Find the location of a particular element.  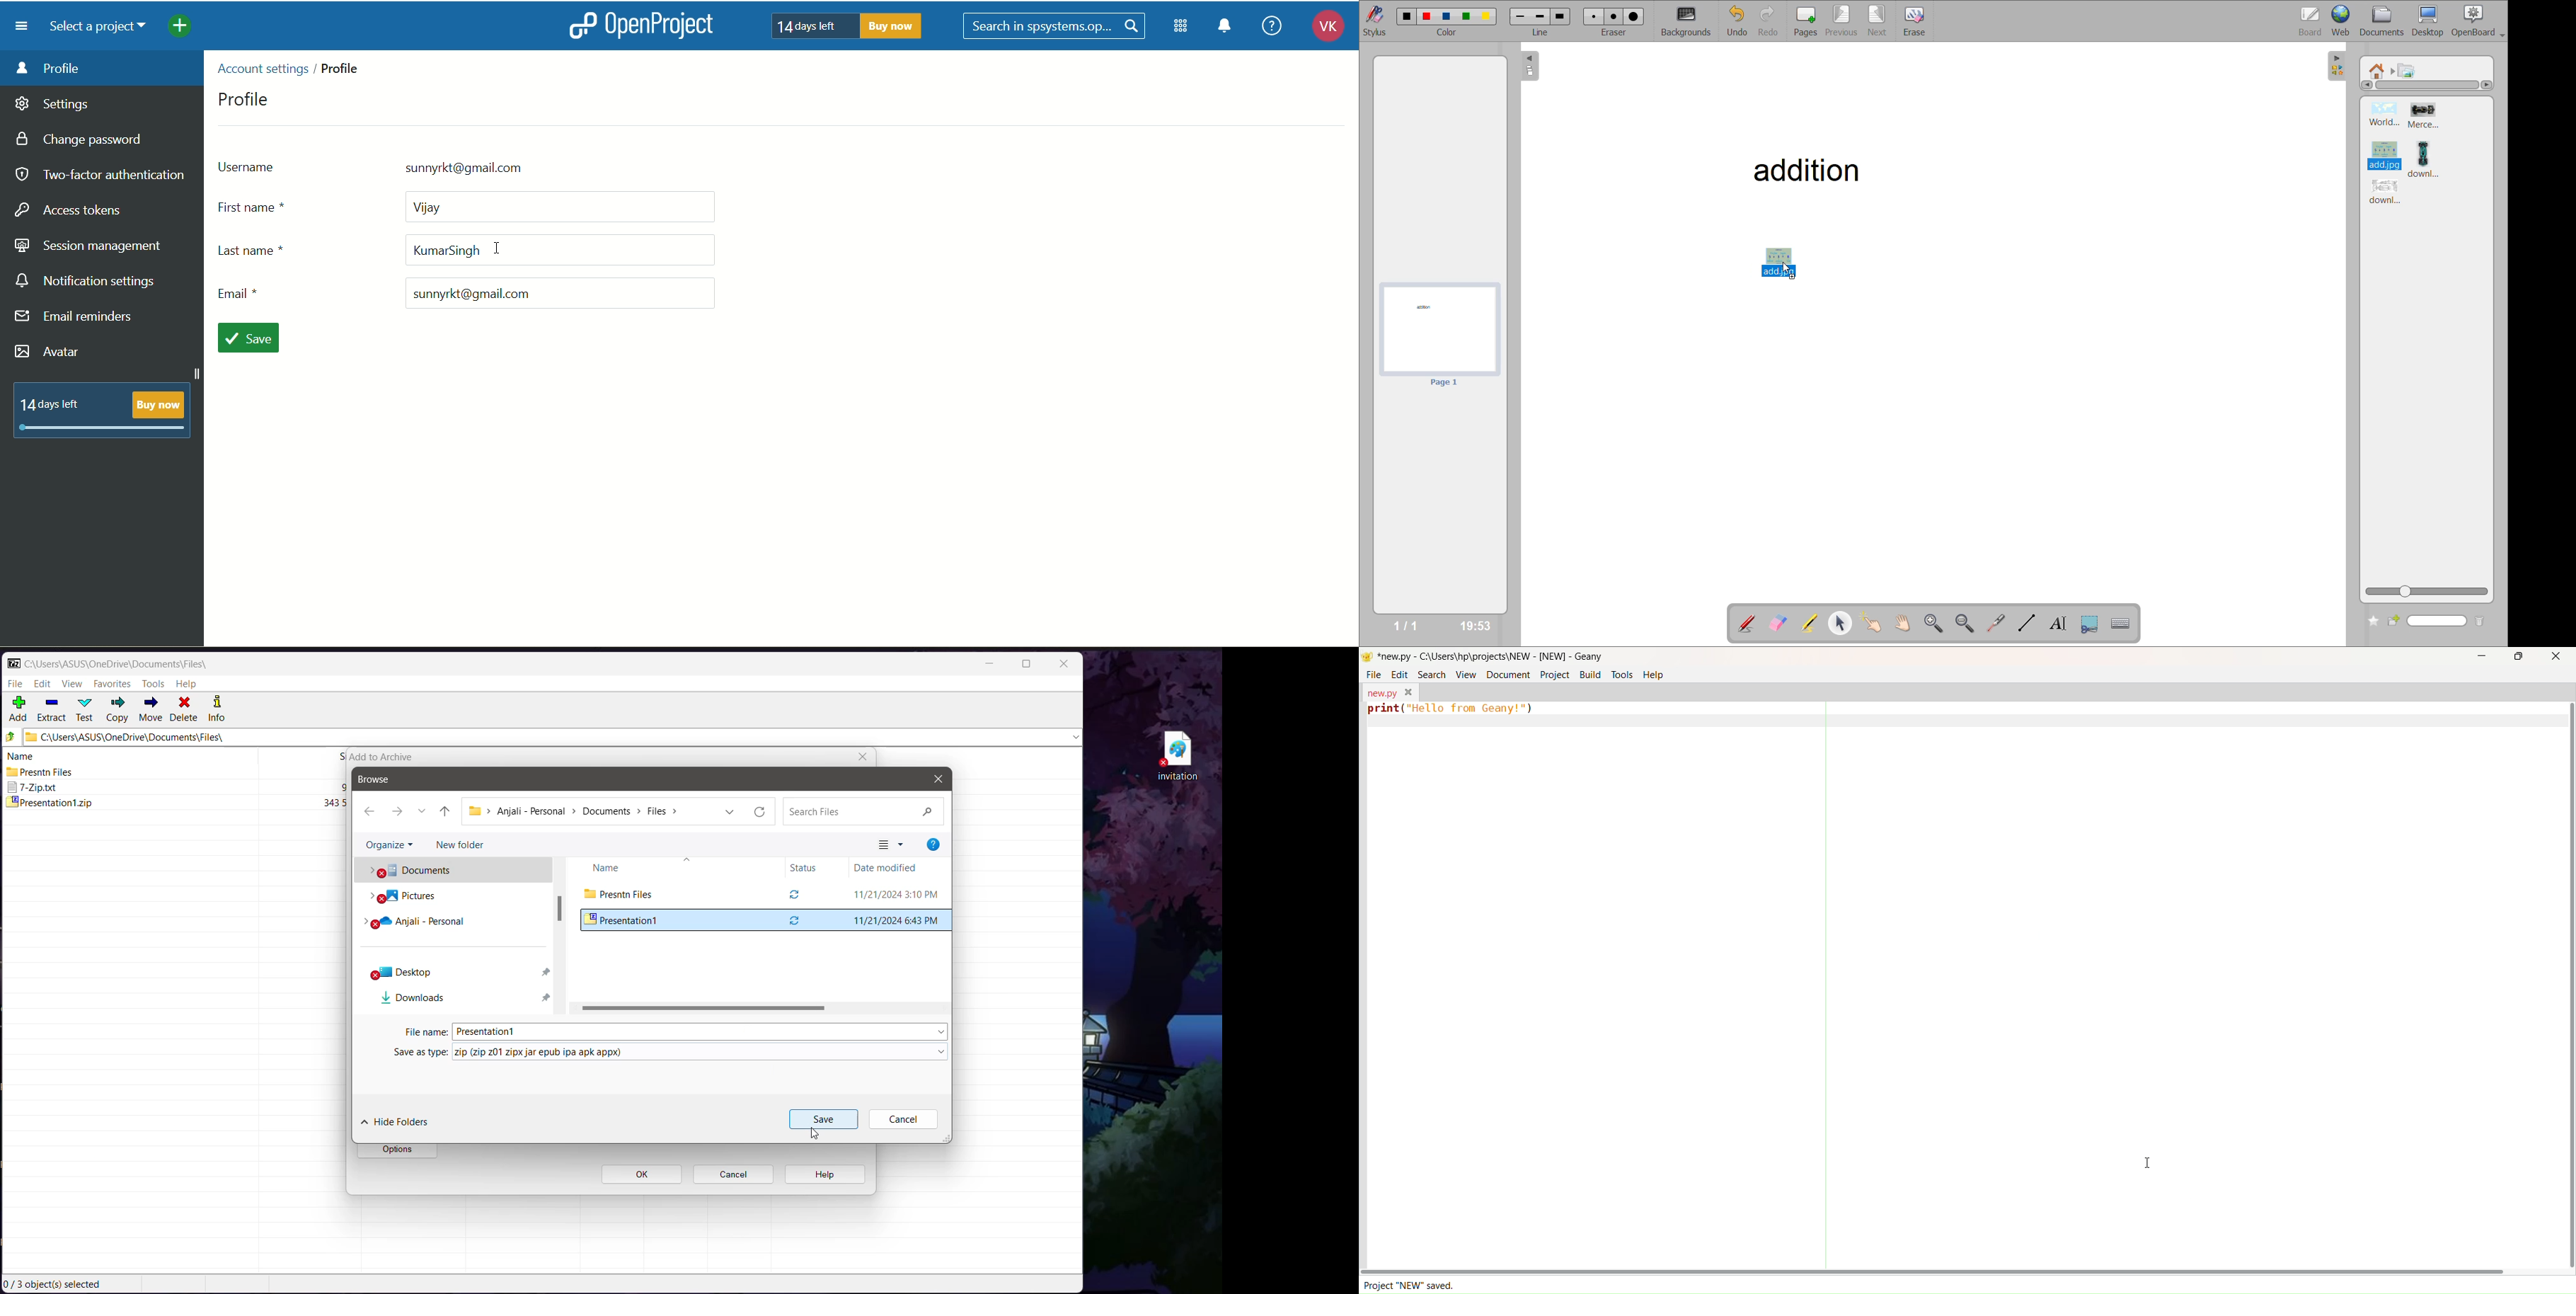

Maximize is located at coordinates (1026, 665).